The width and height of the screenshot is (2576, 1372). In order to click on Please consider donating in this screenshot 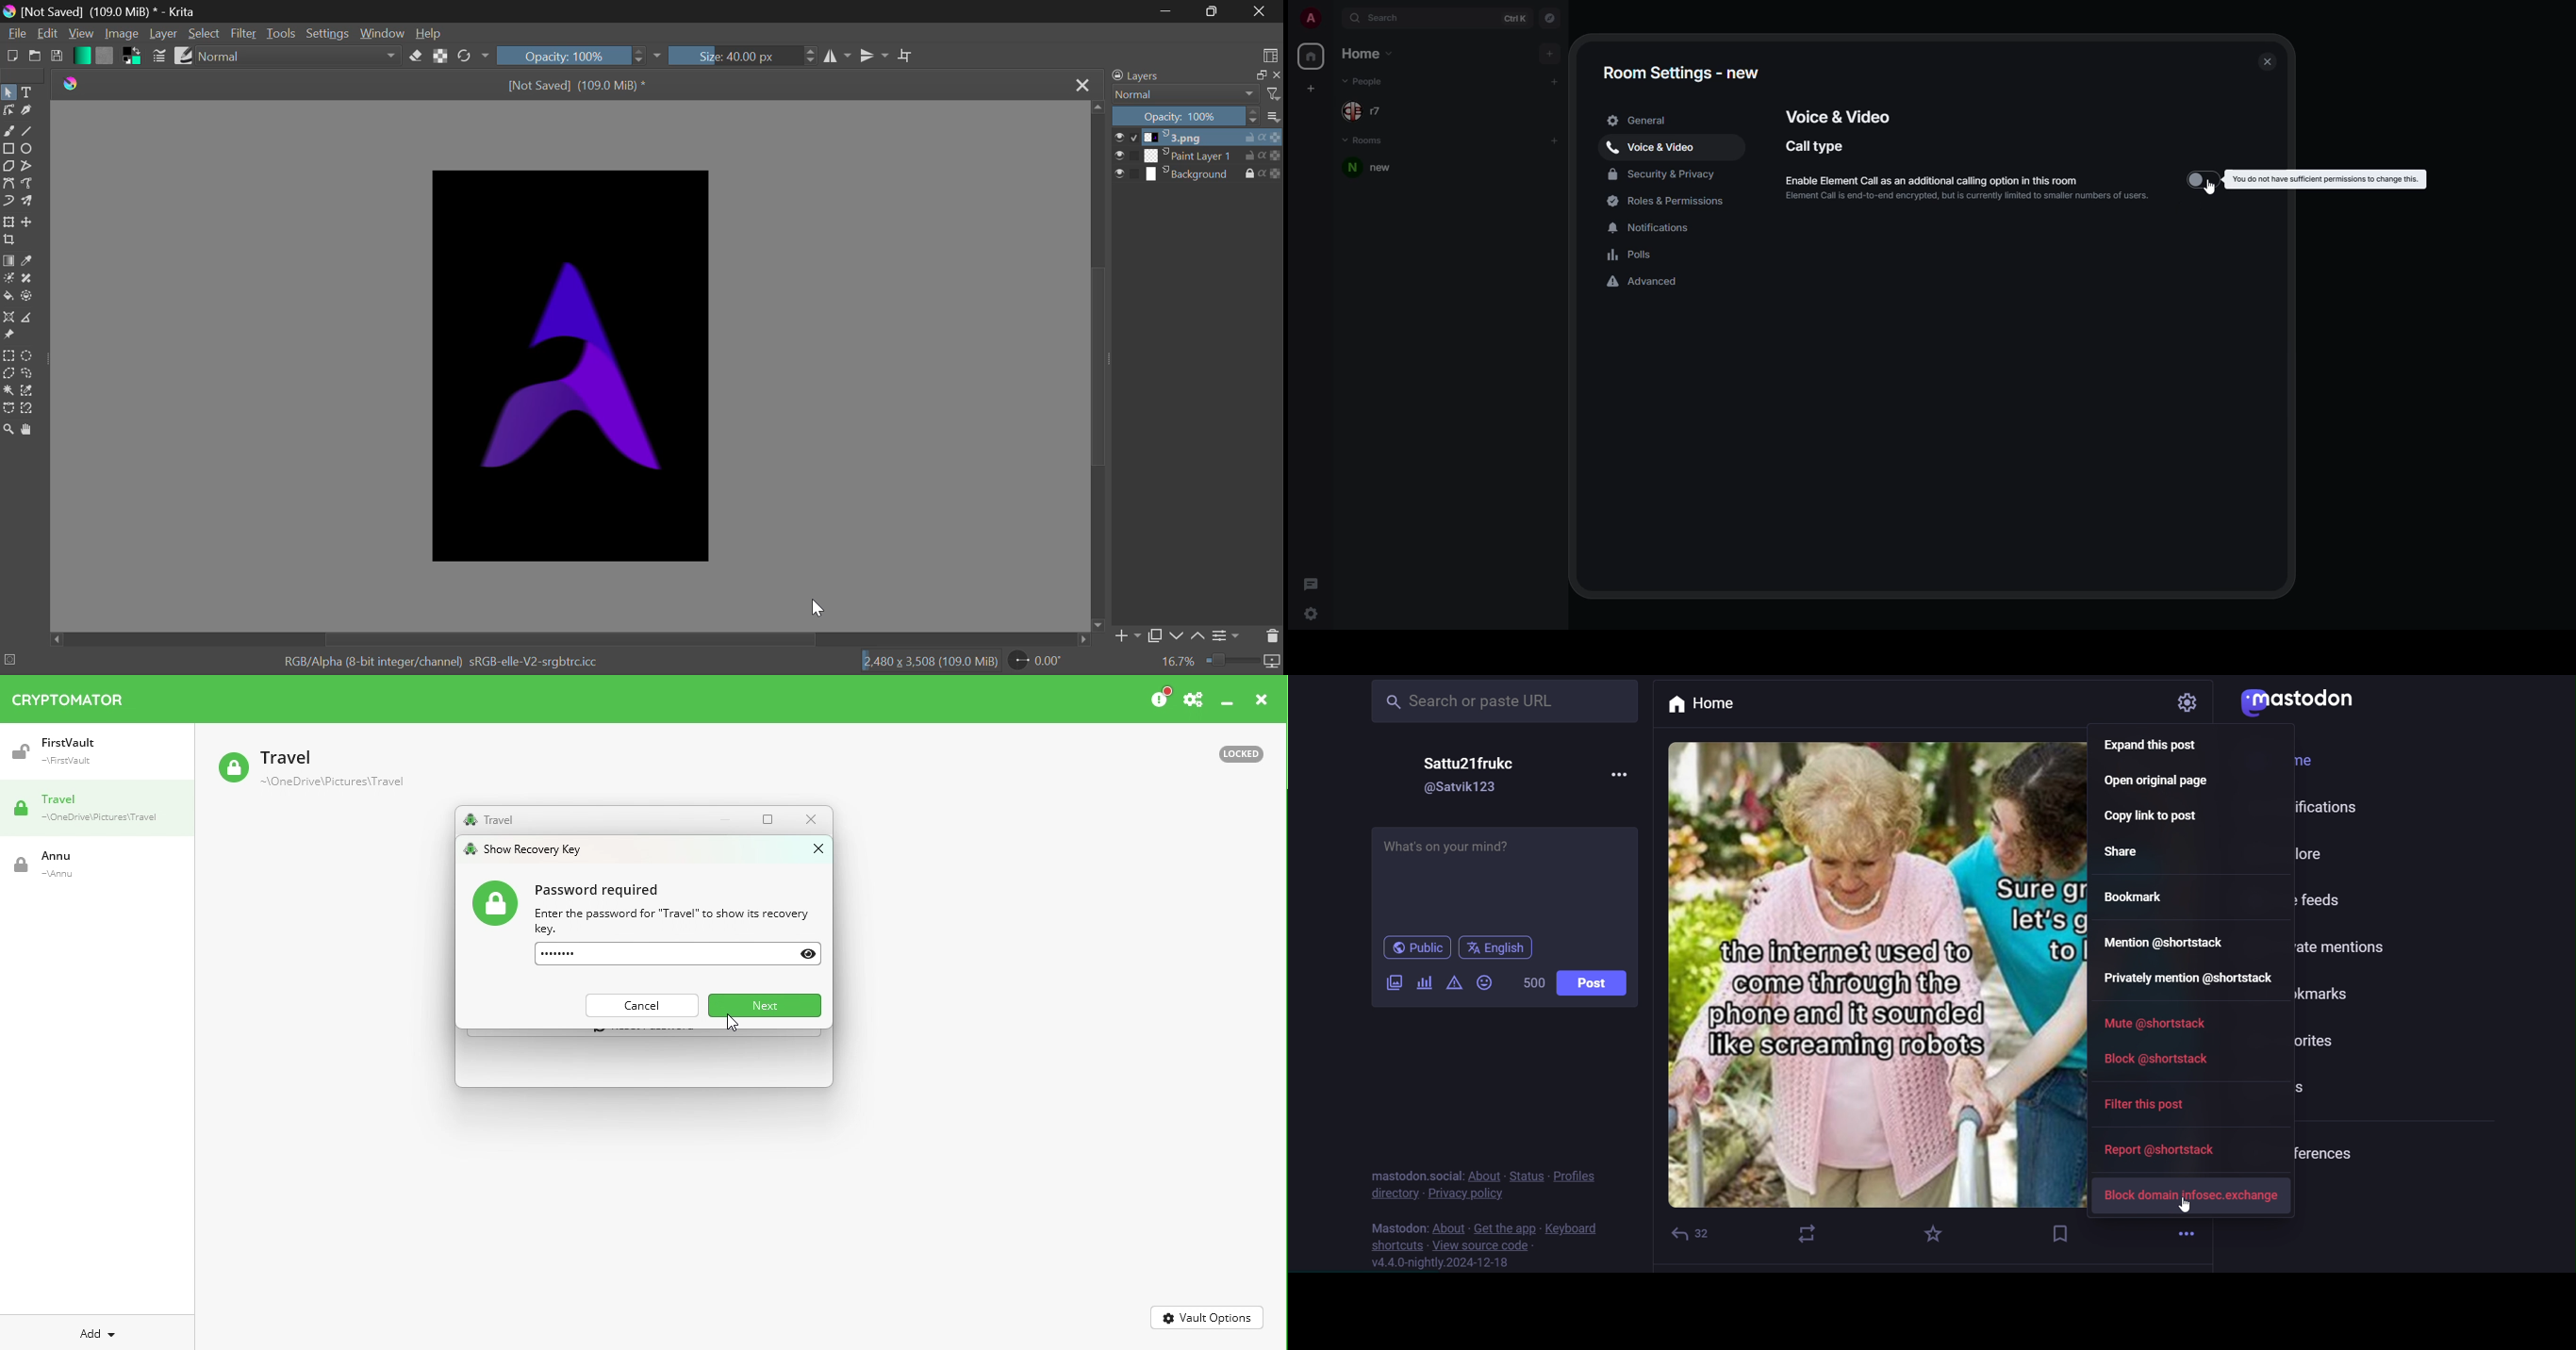, I will do `click(1159, 699)`.